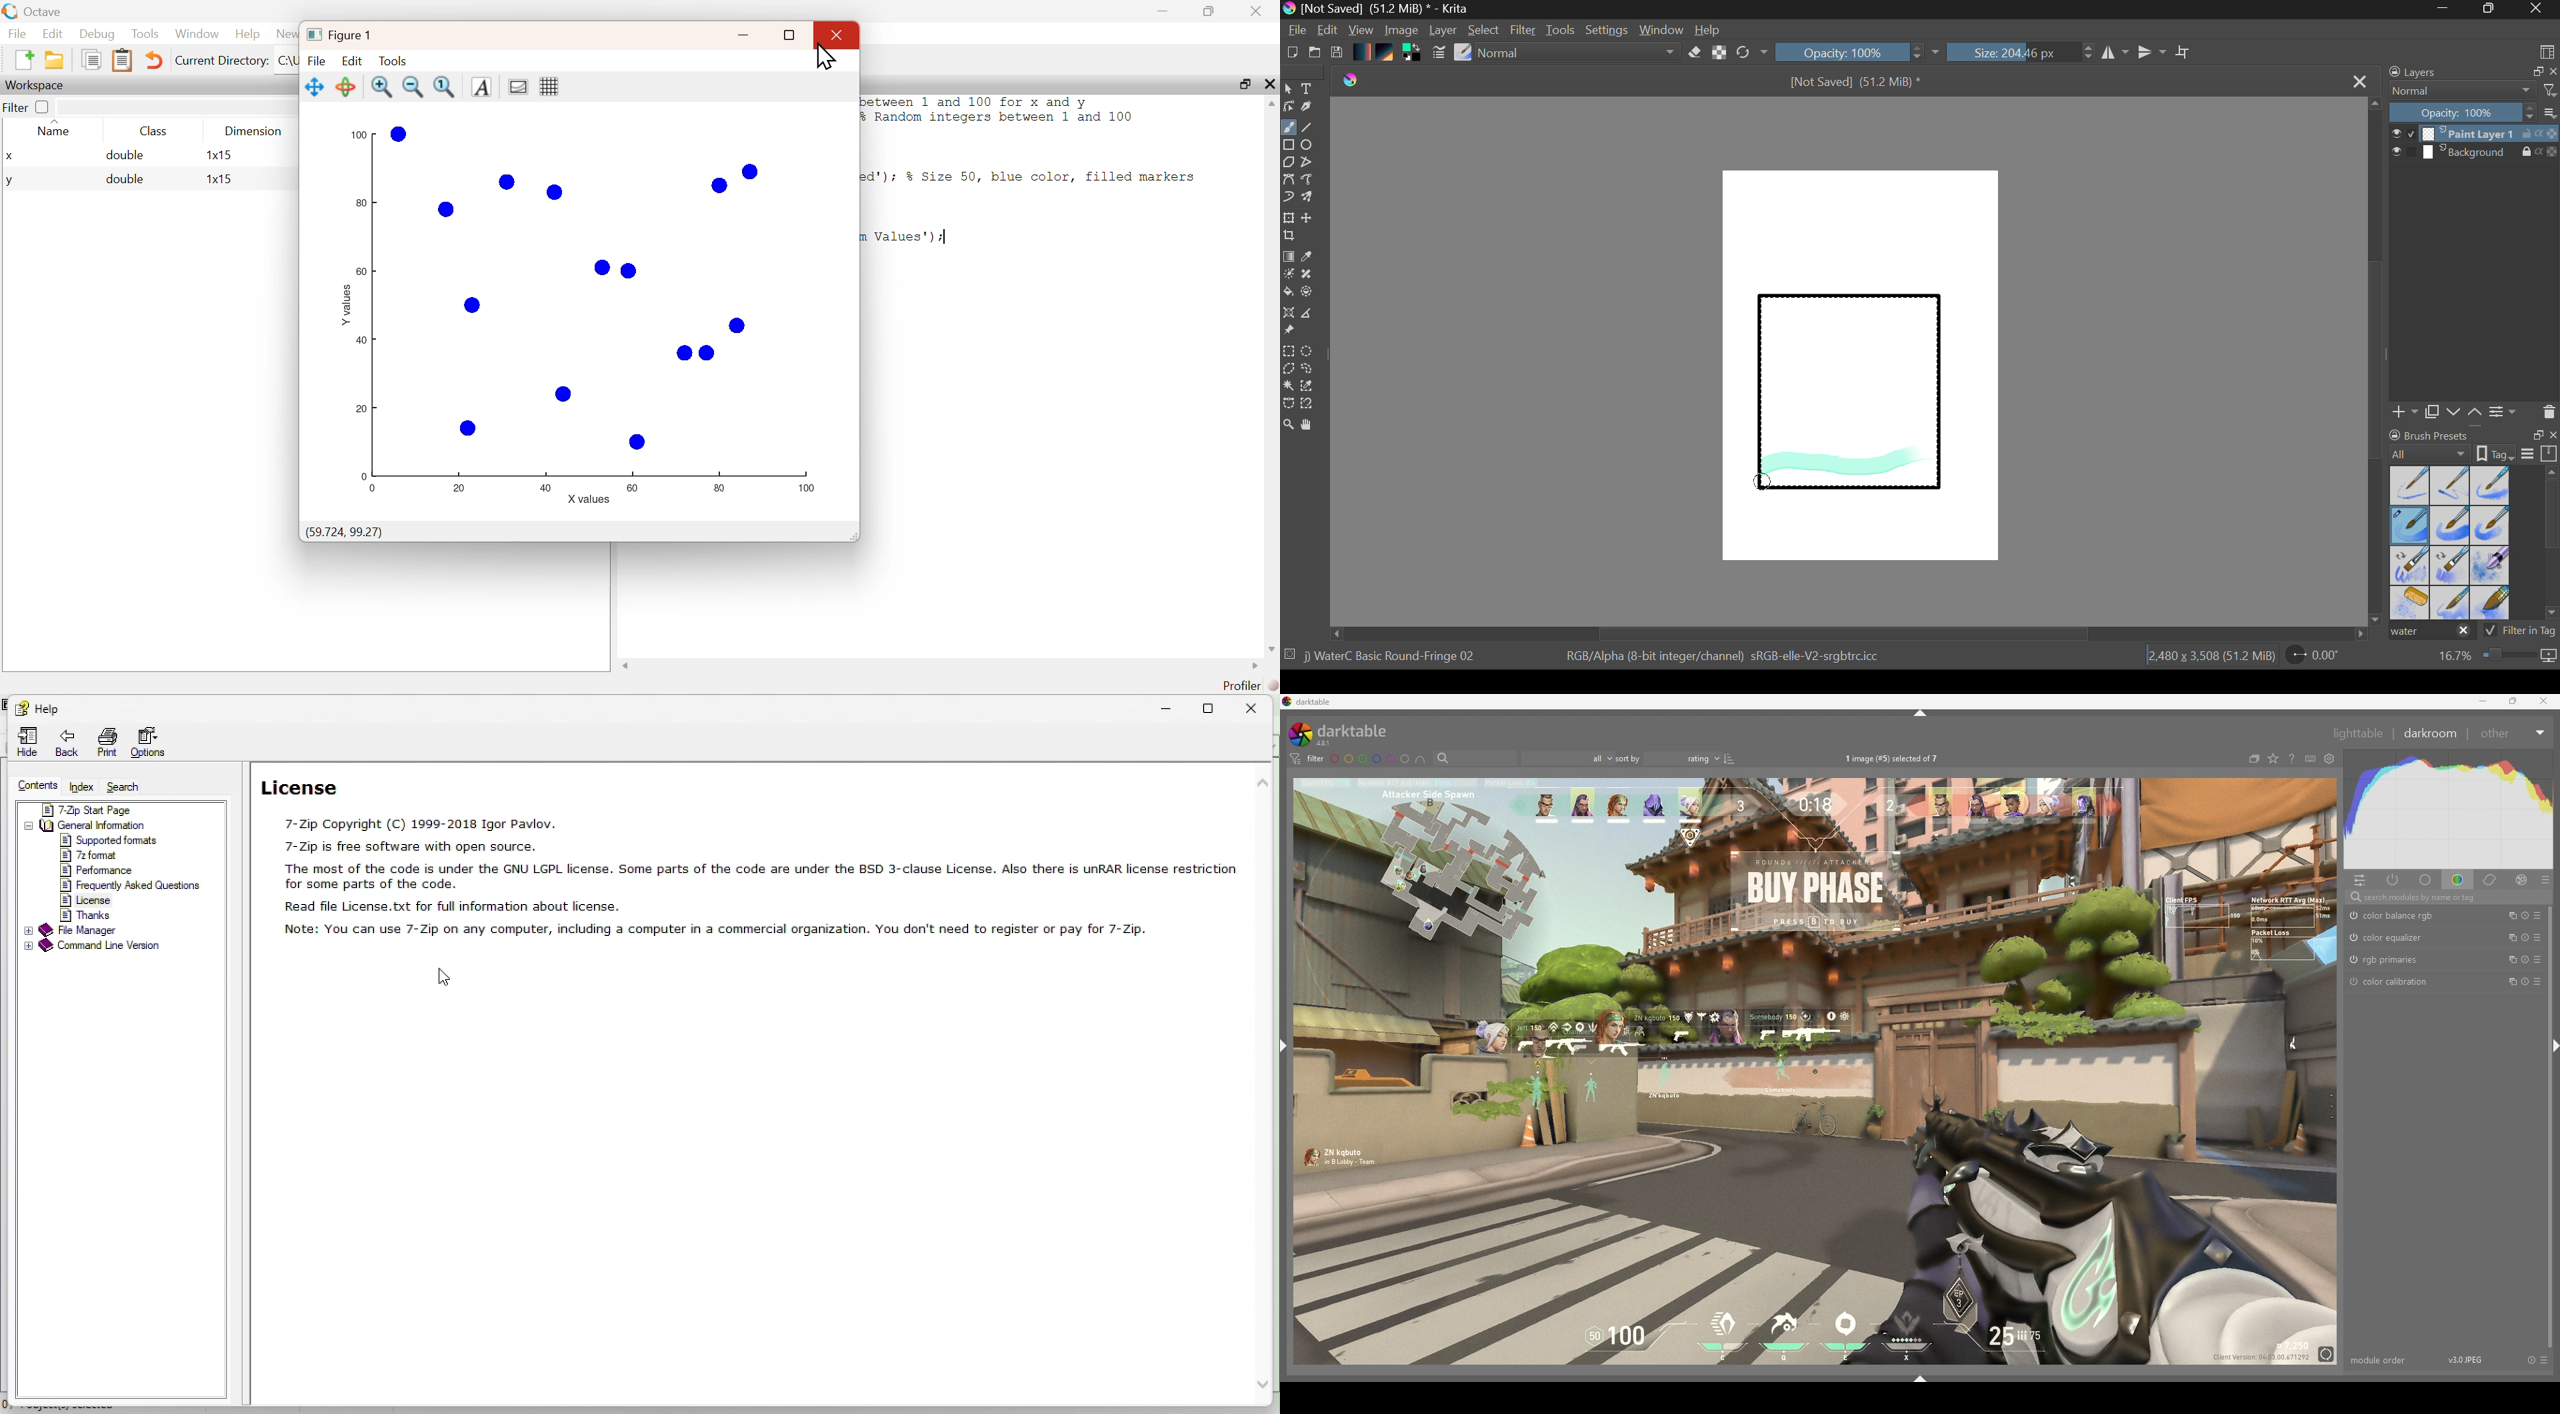 This screenshot has height=1428, width=2576. What do you see at coordinates (1308, 218) in the screenshot?
I see `Move Layer` at bounding box center [1308, 218].